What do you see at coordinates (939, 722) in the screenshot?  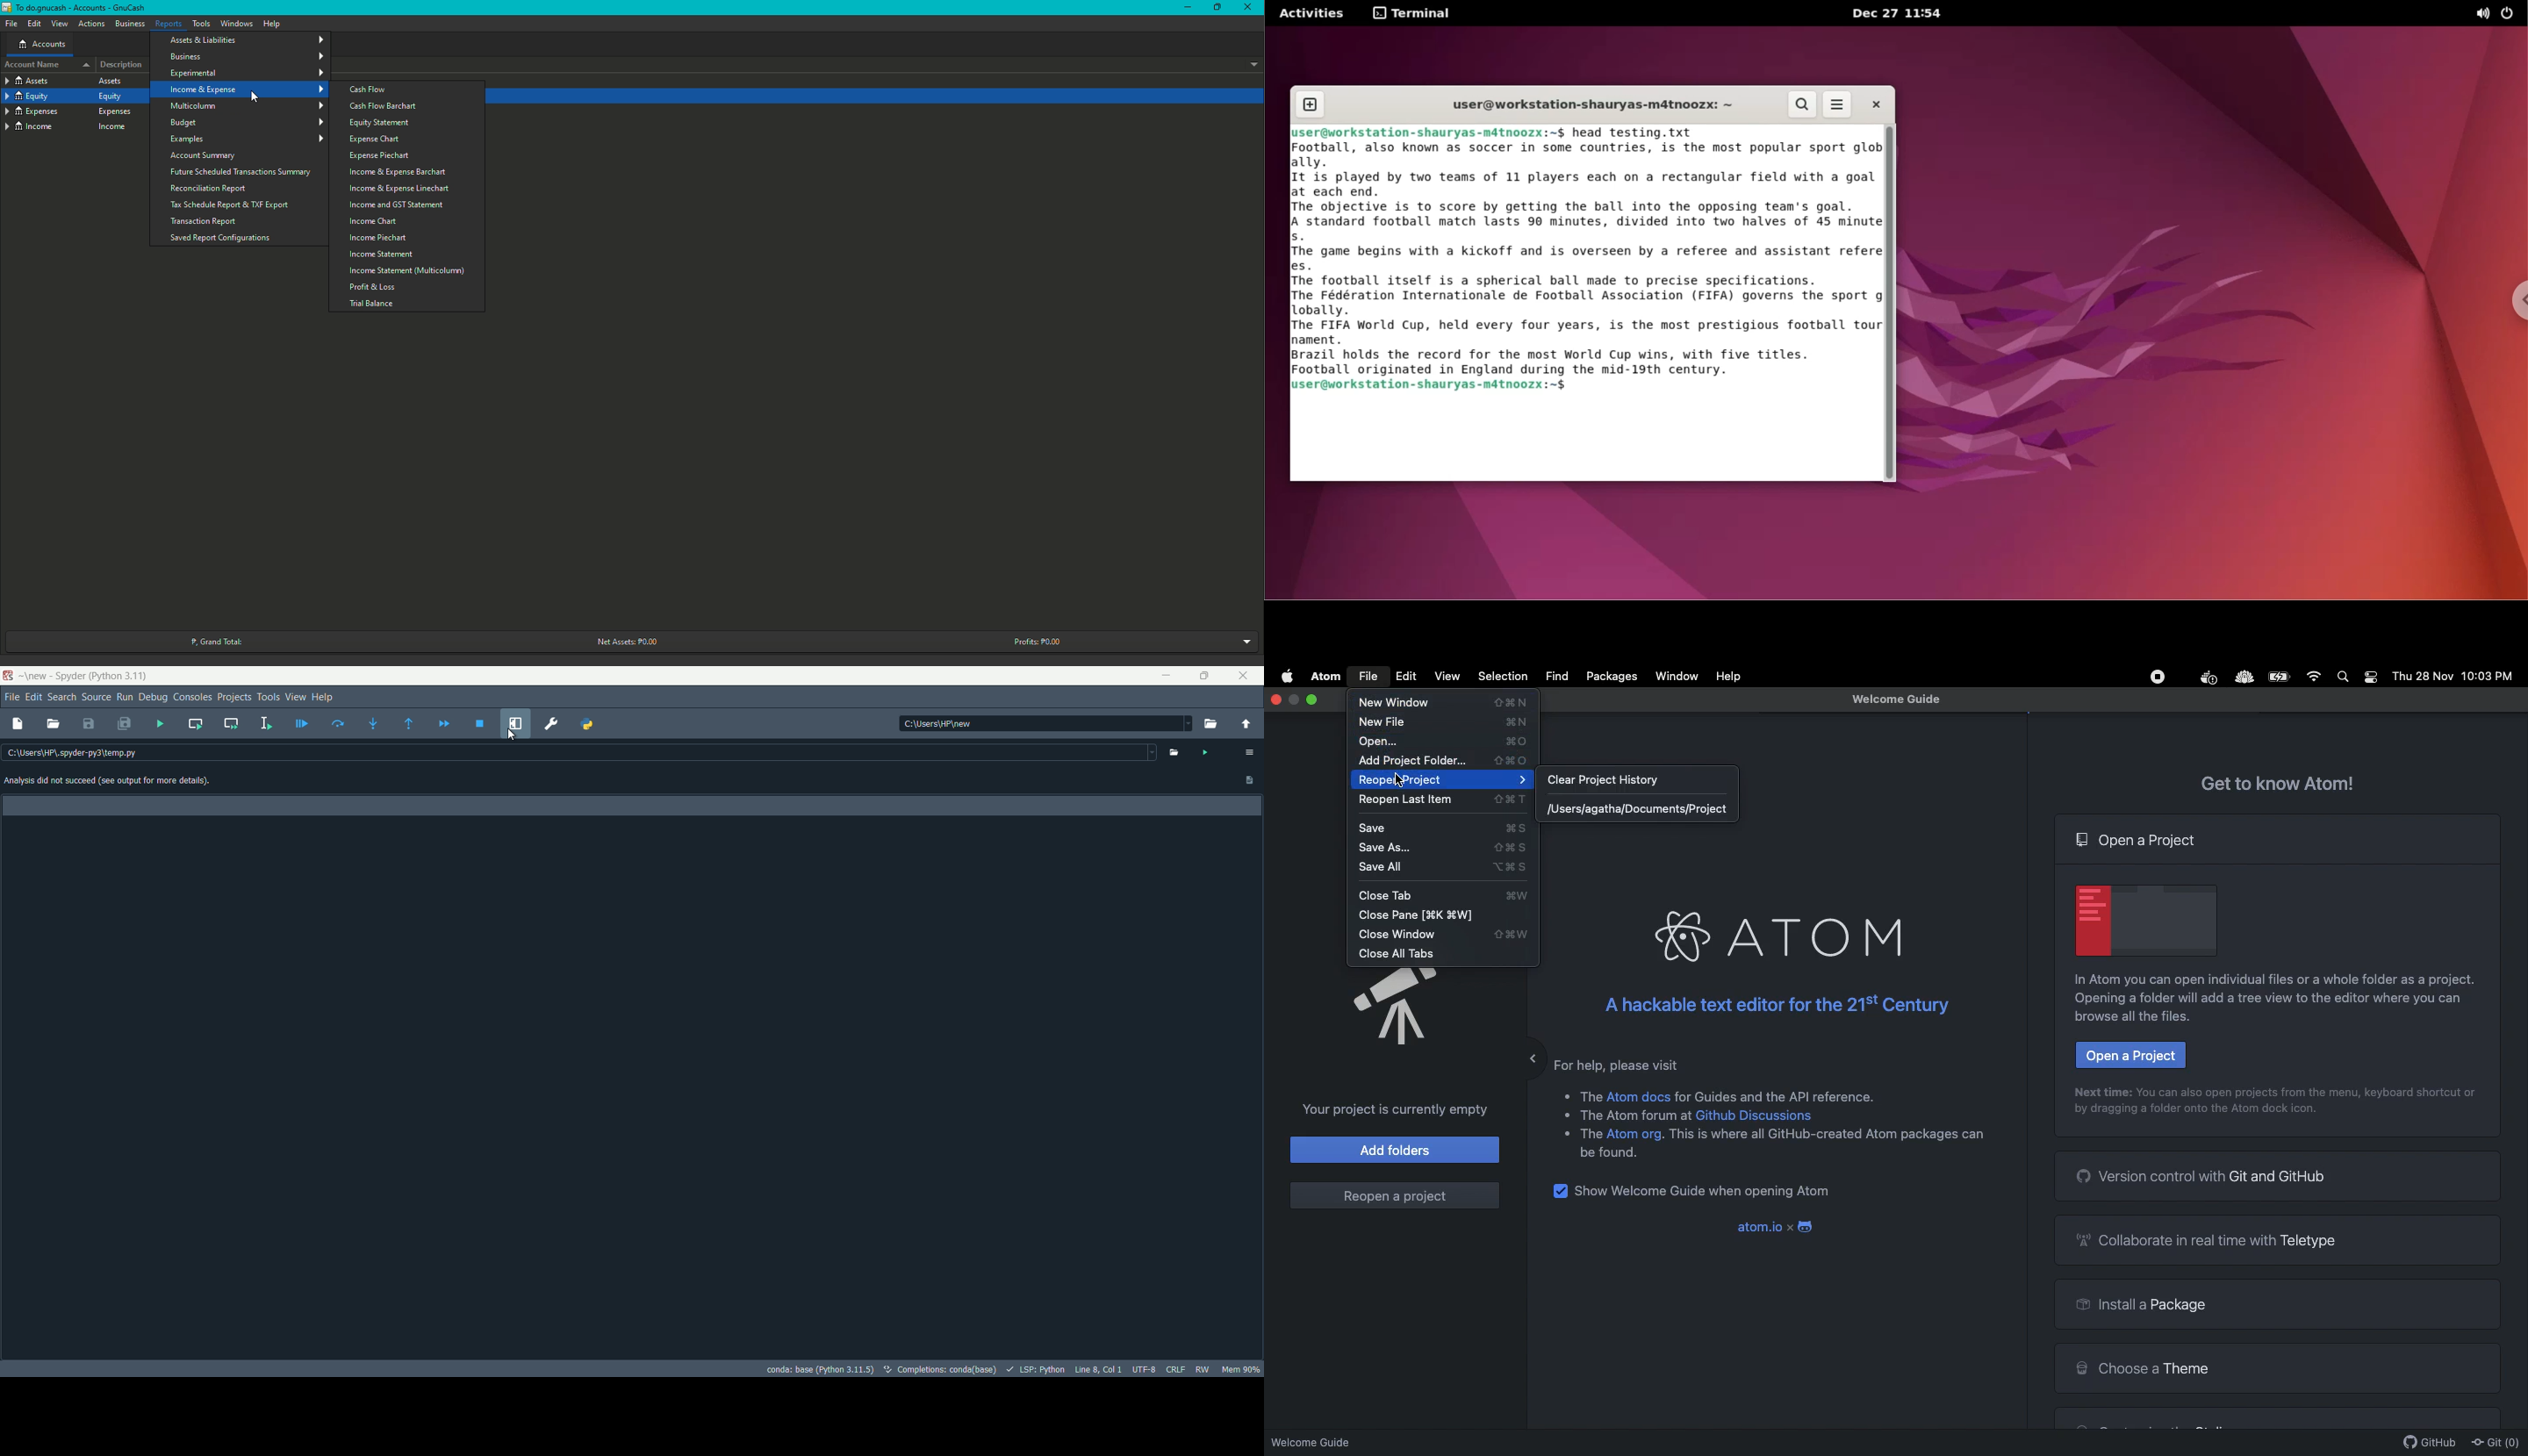 I see `NN C:\Users\HP\new` at bounding box center [939, 722].